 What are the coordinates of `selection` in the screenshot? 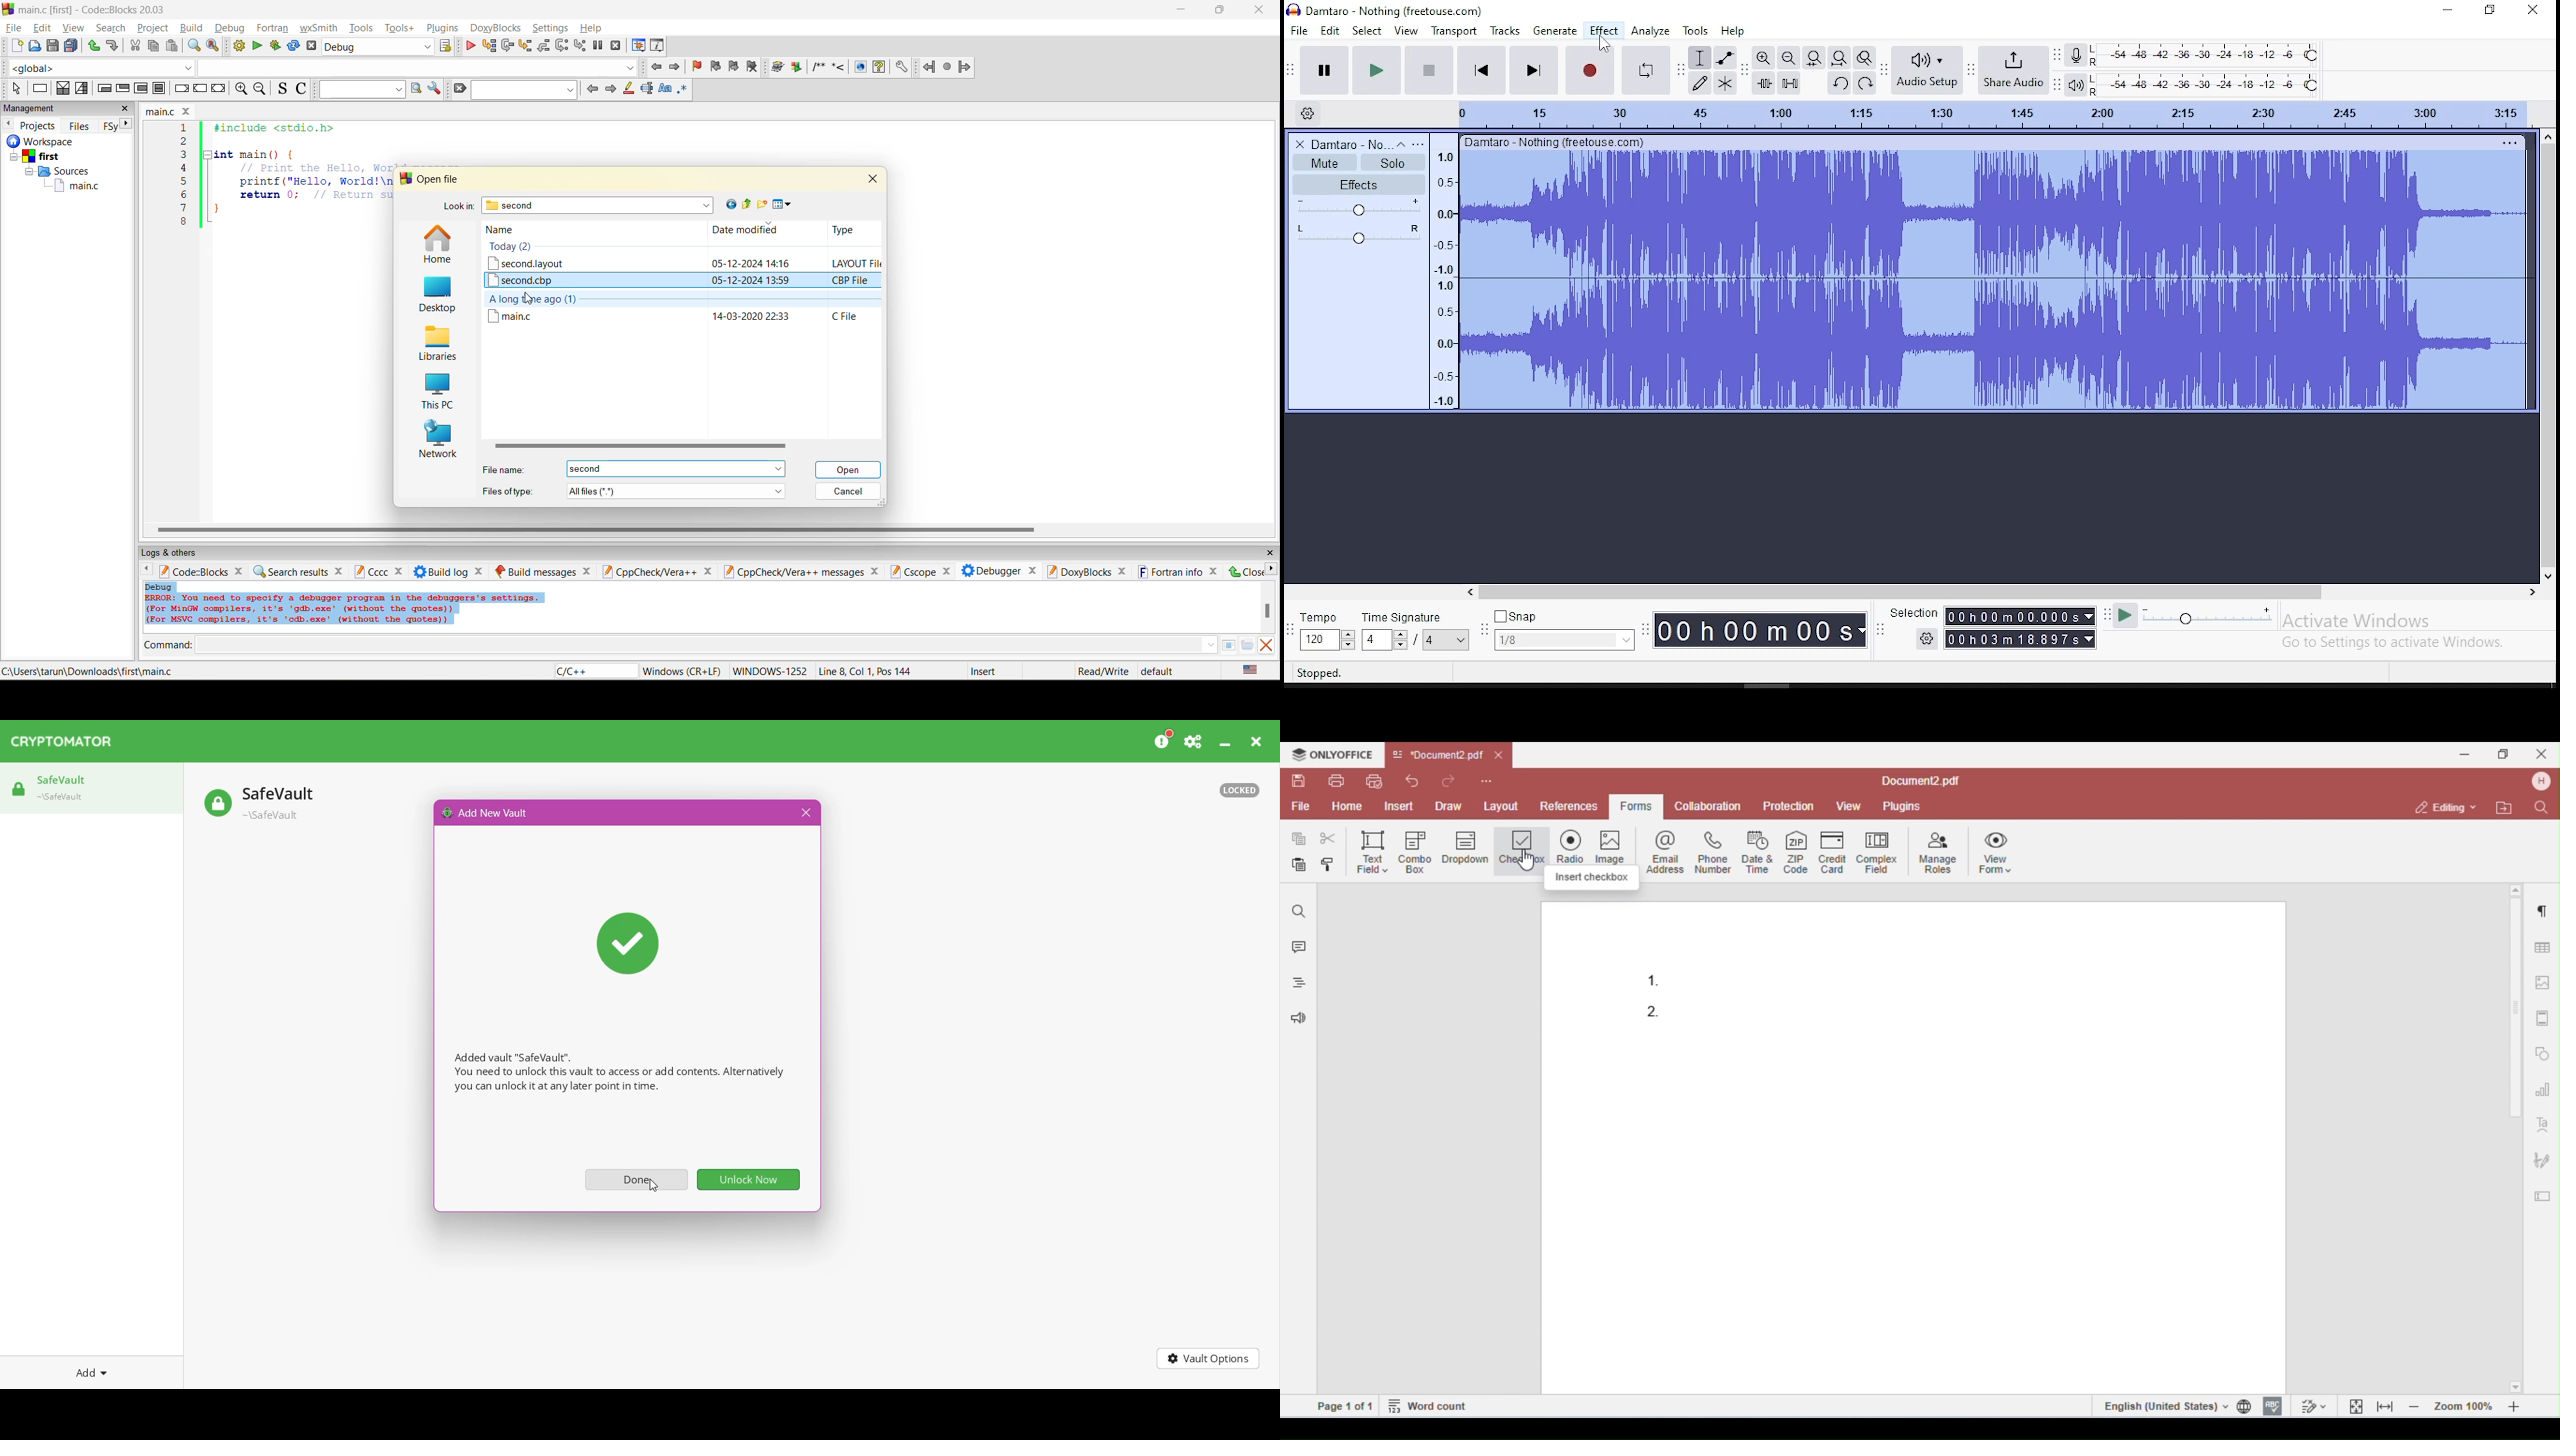 It's located at (82, 89).